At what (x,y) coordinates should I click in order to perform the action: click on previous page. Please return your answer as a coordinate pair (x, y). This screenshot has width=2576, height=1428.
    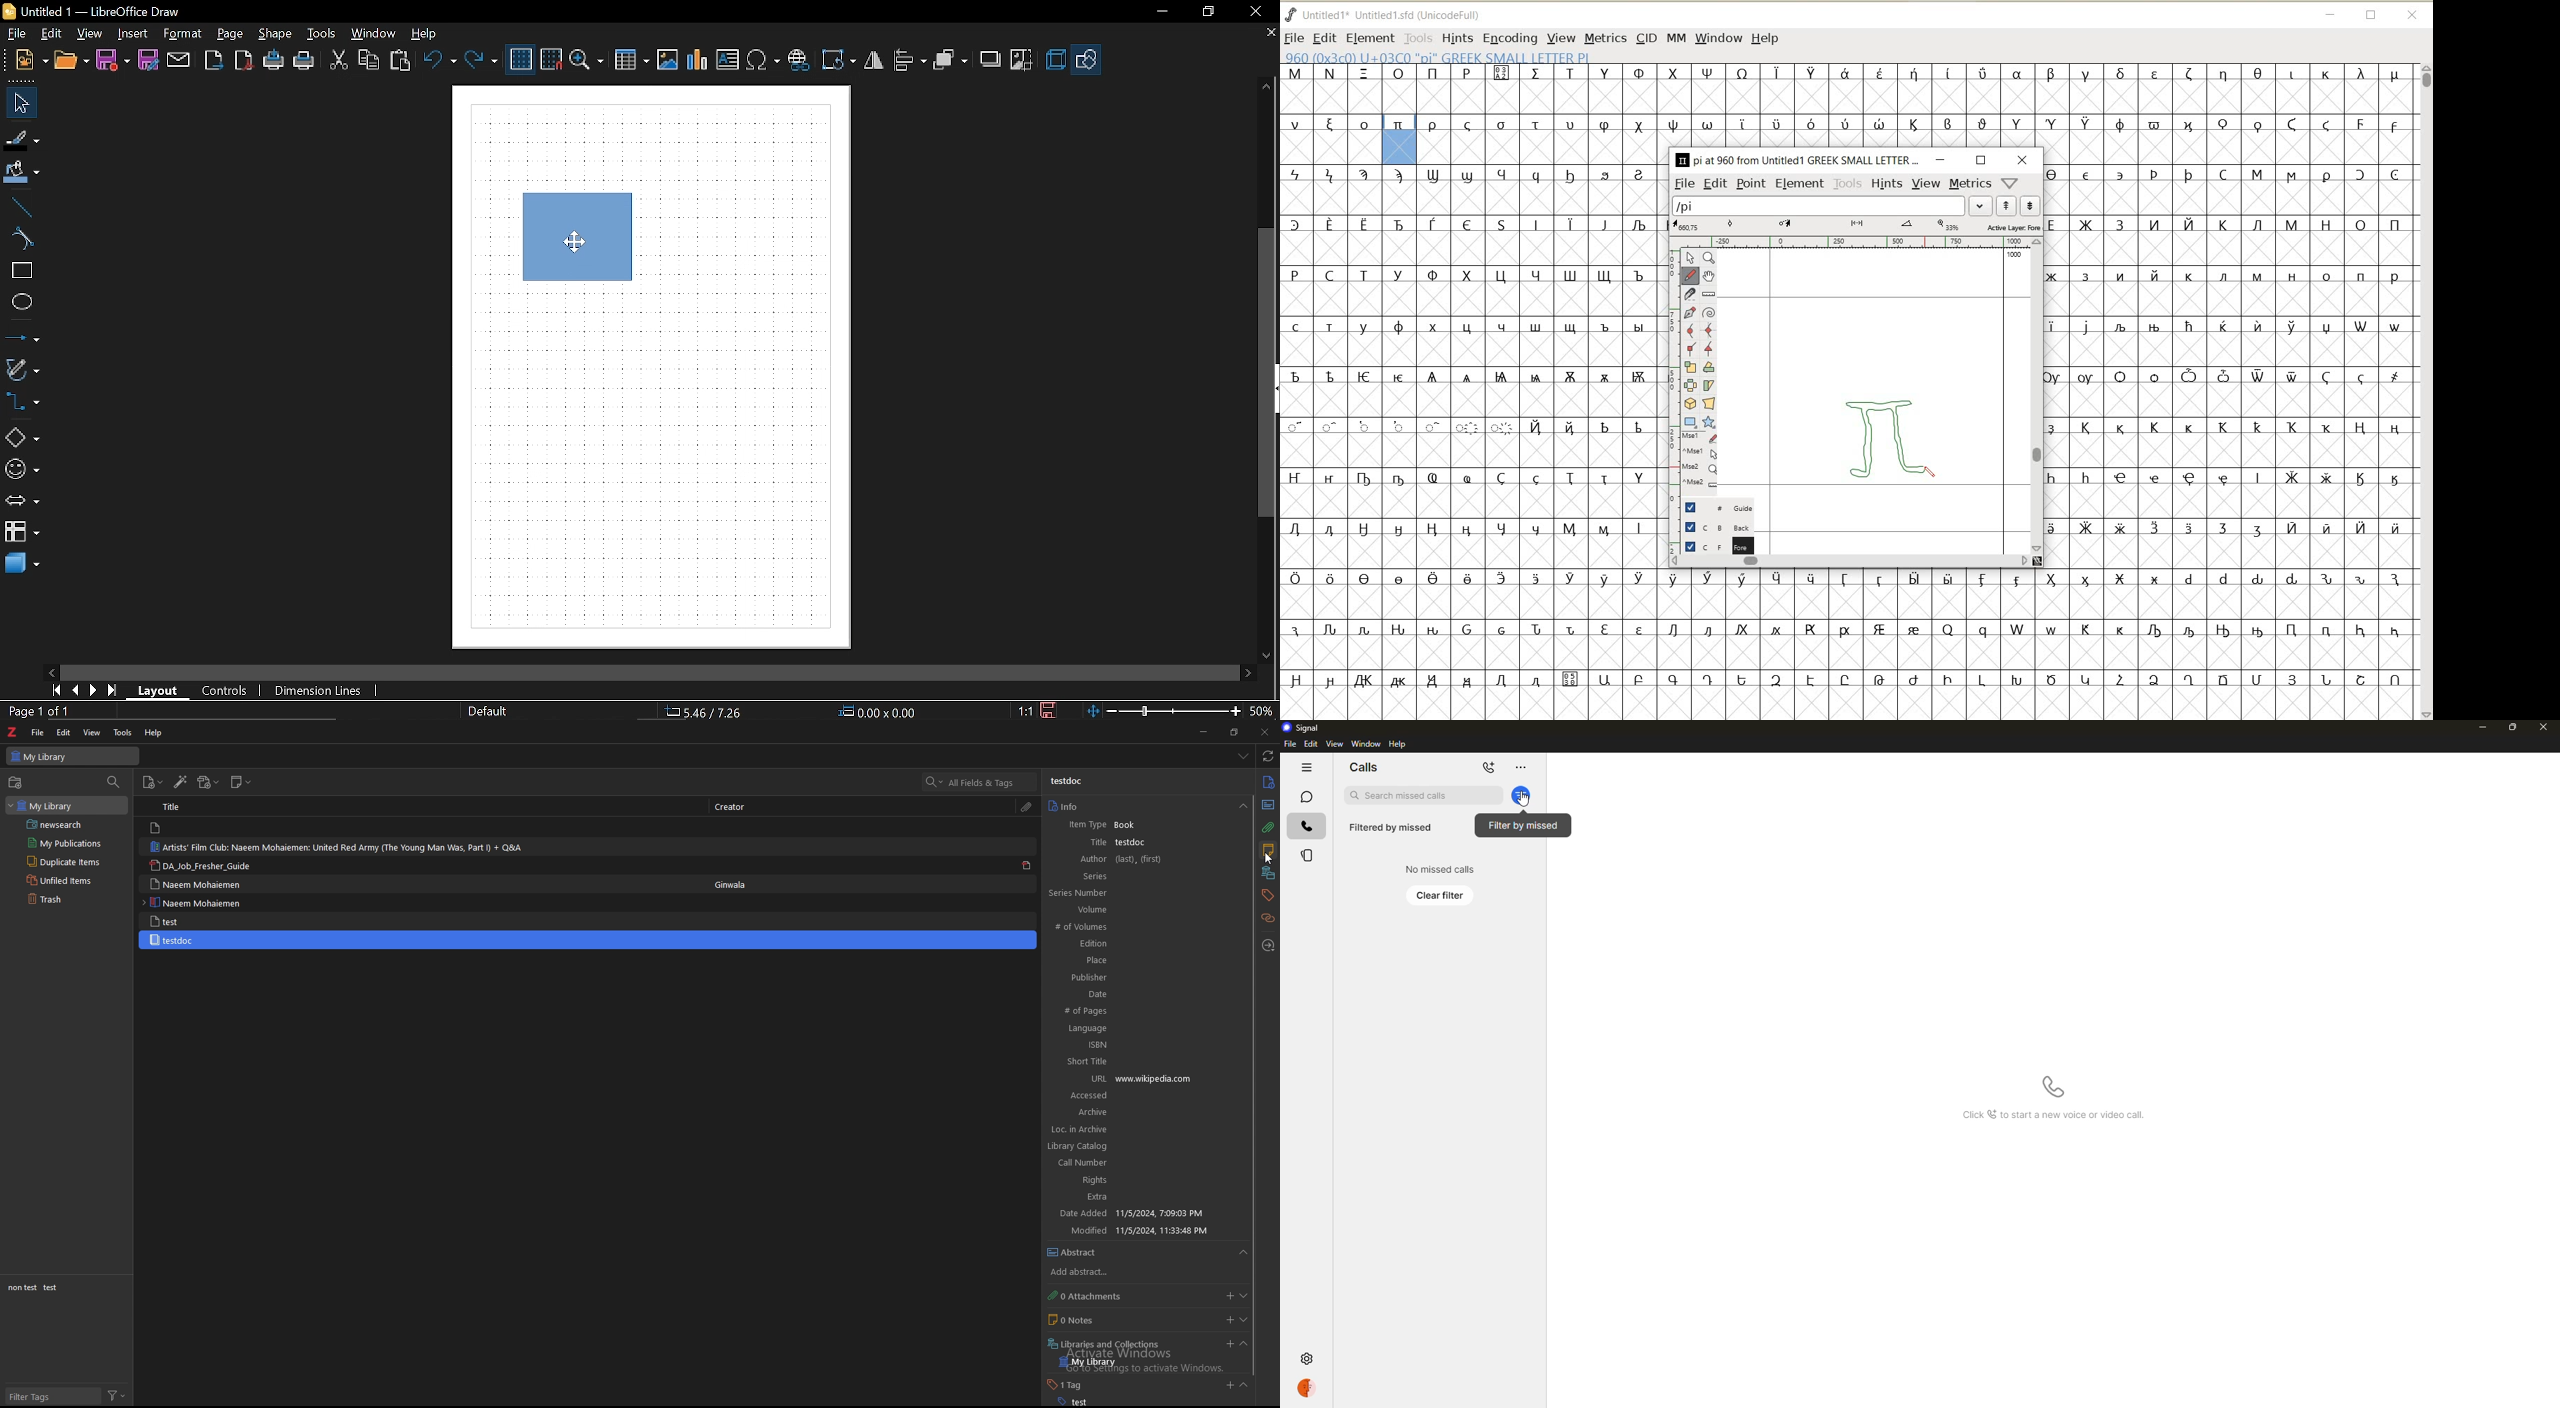
    Looking at the image, I should click on (75, 691).